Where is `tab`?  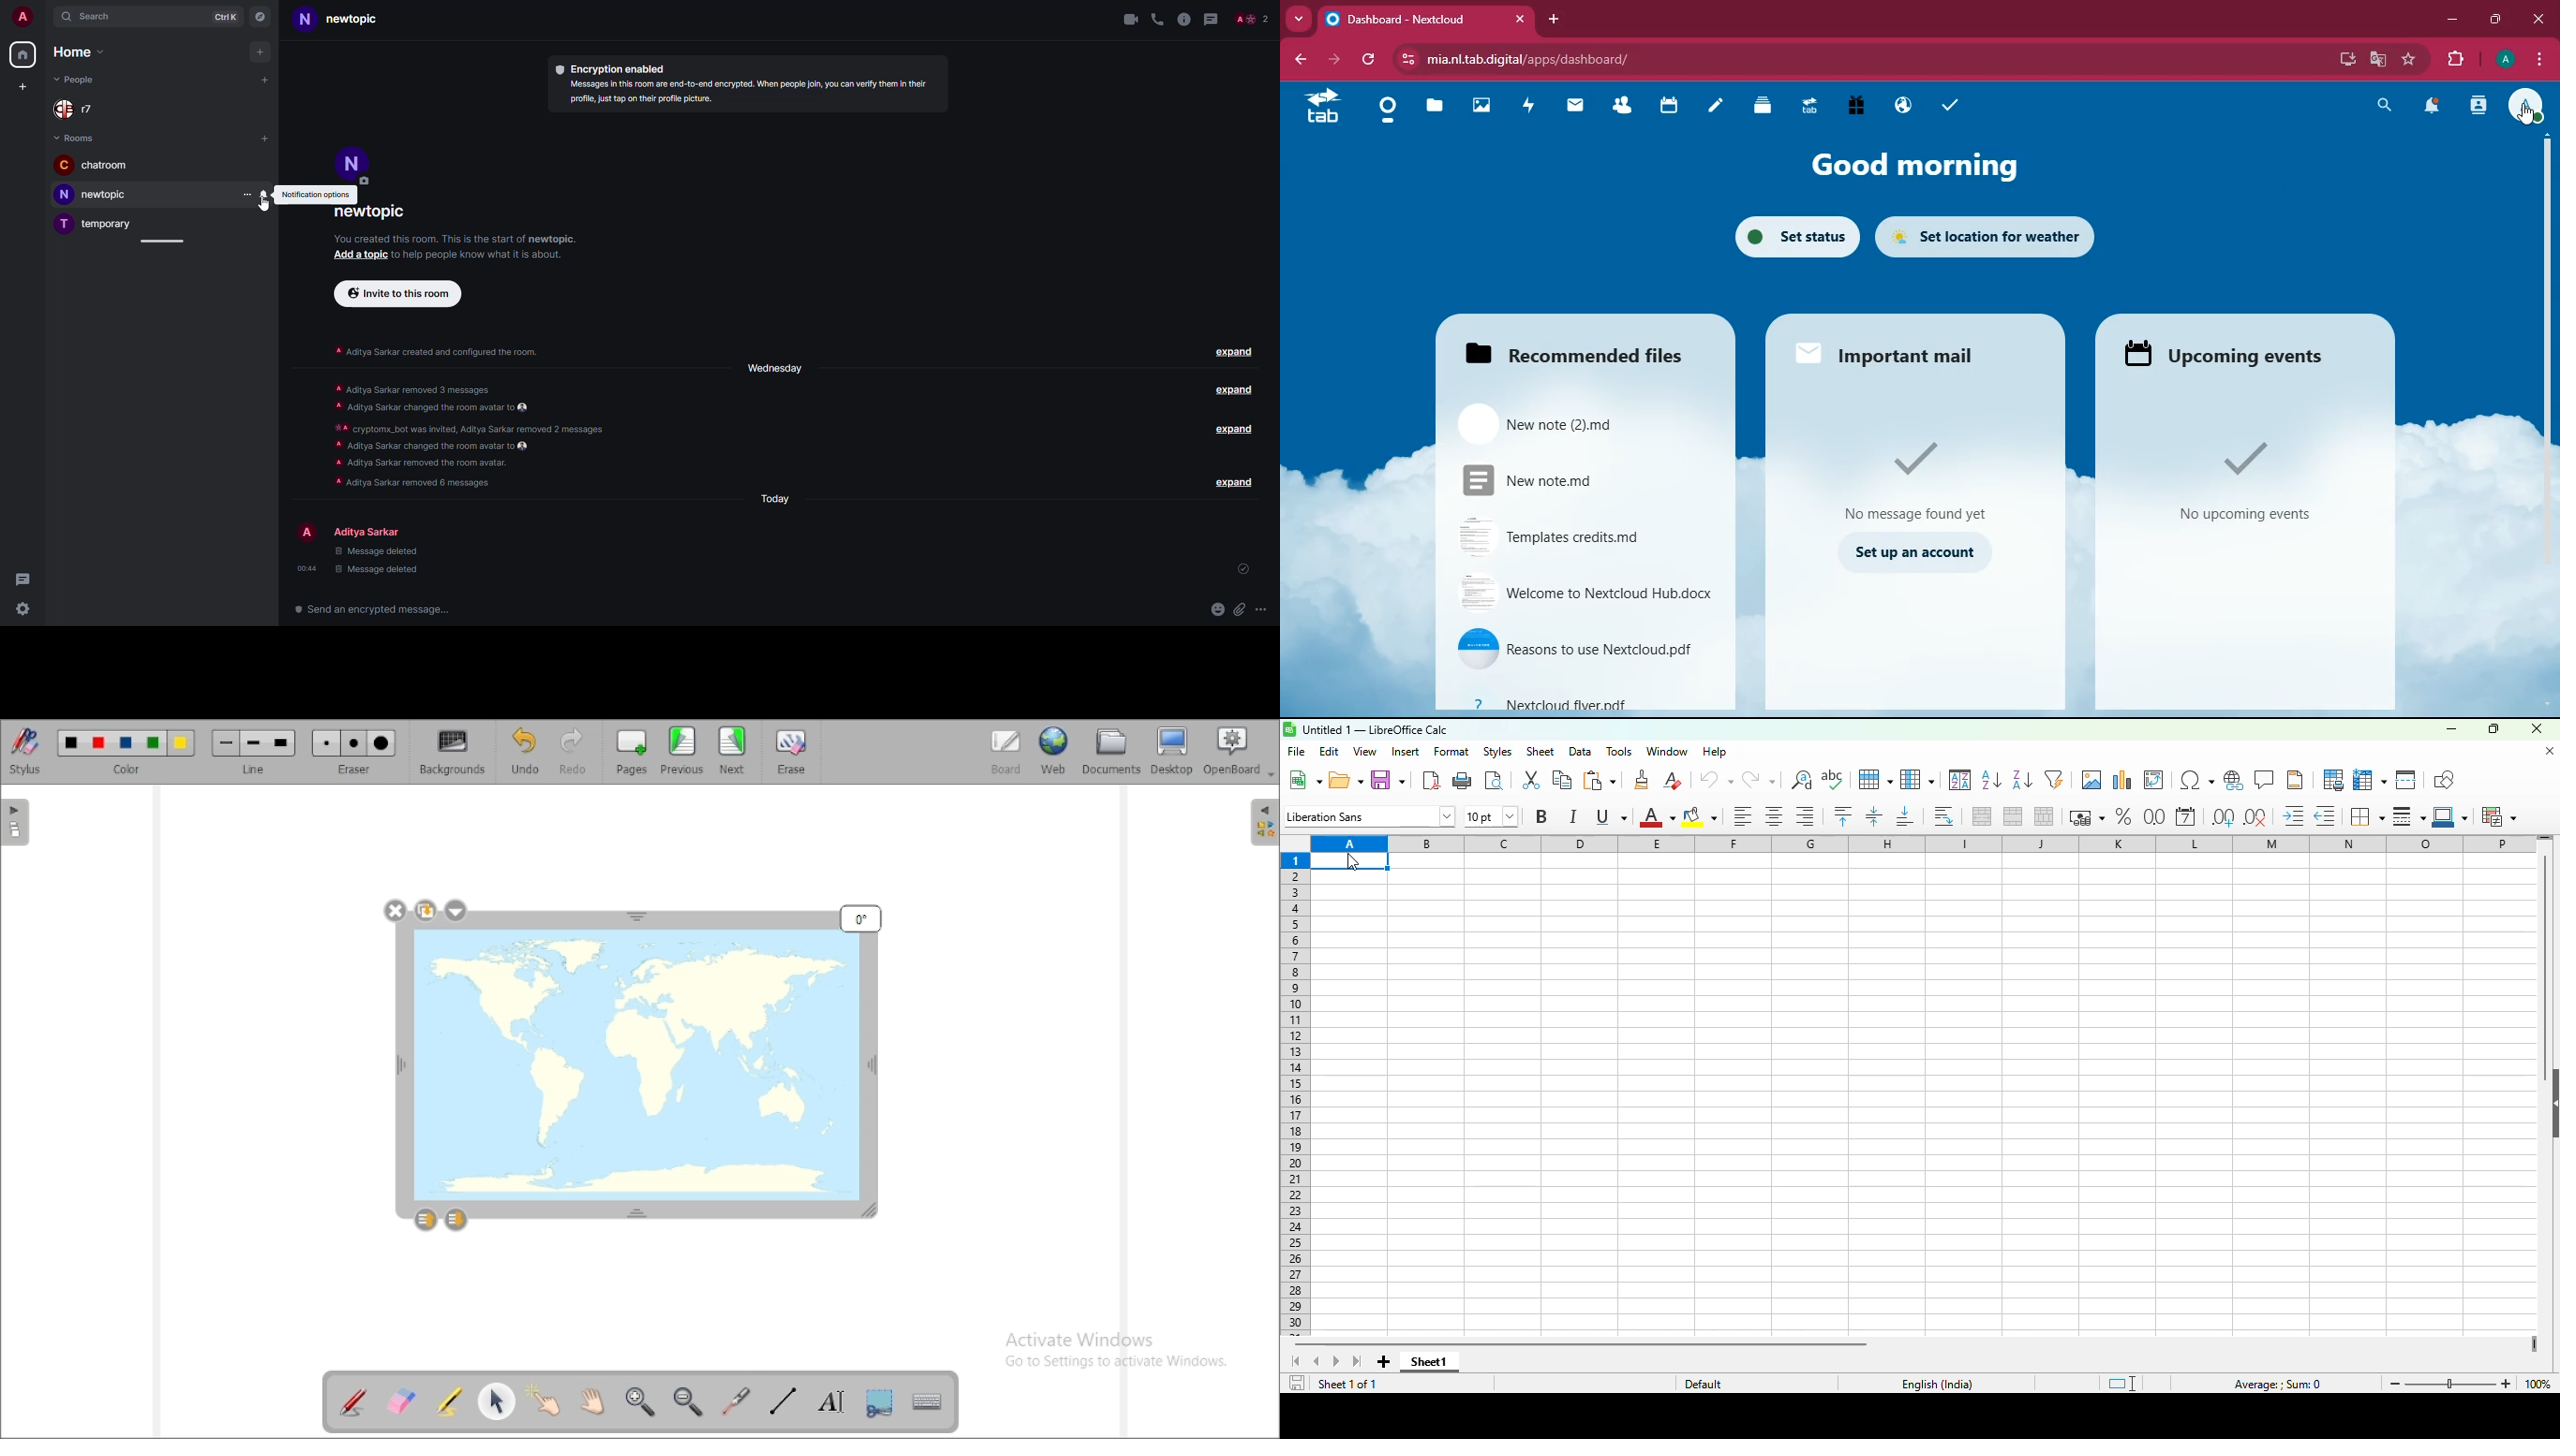
tab is located at coordinates (1810, 105).